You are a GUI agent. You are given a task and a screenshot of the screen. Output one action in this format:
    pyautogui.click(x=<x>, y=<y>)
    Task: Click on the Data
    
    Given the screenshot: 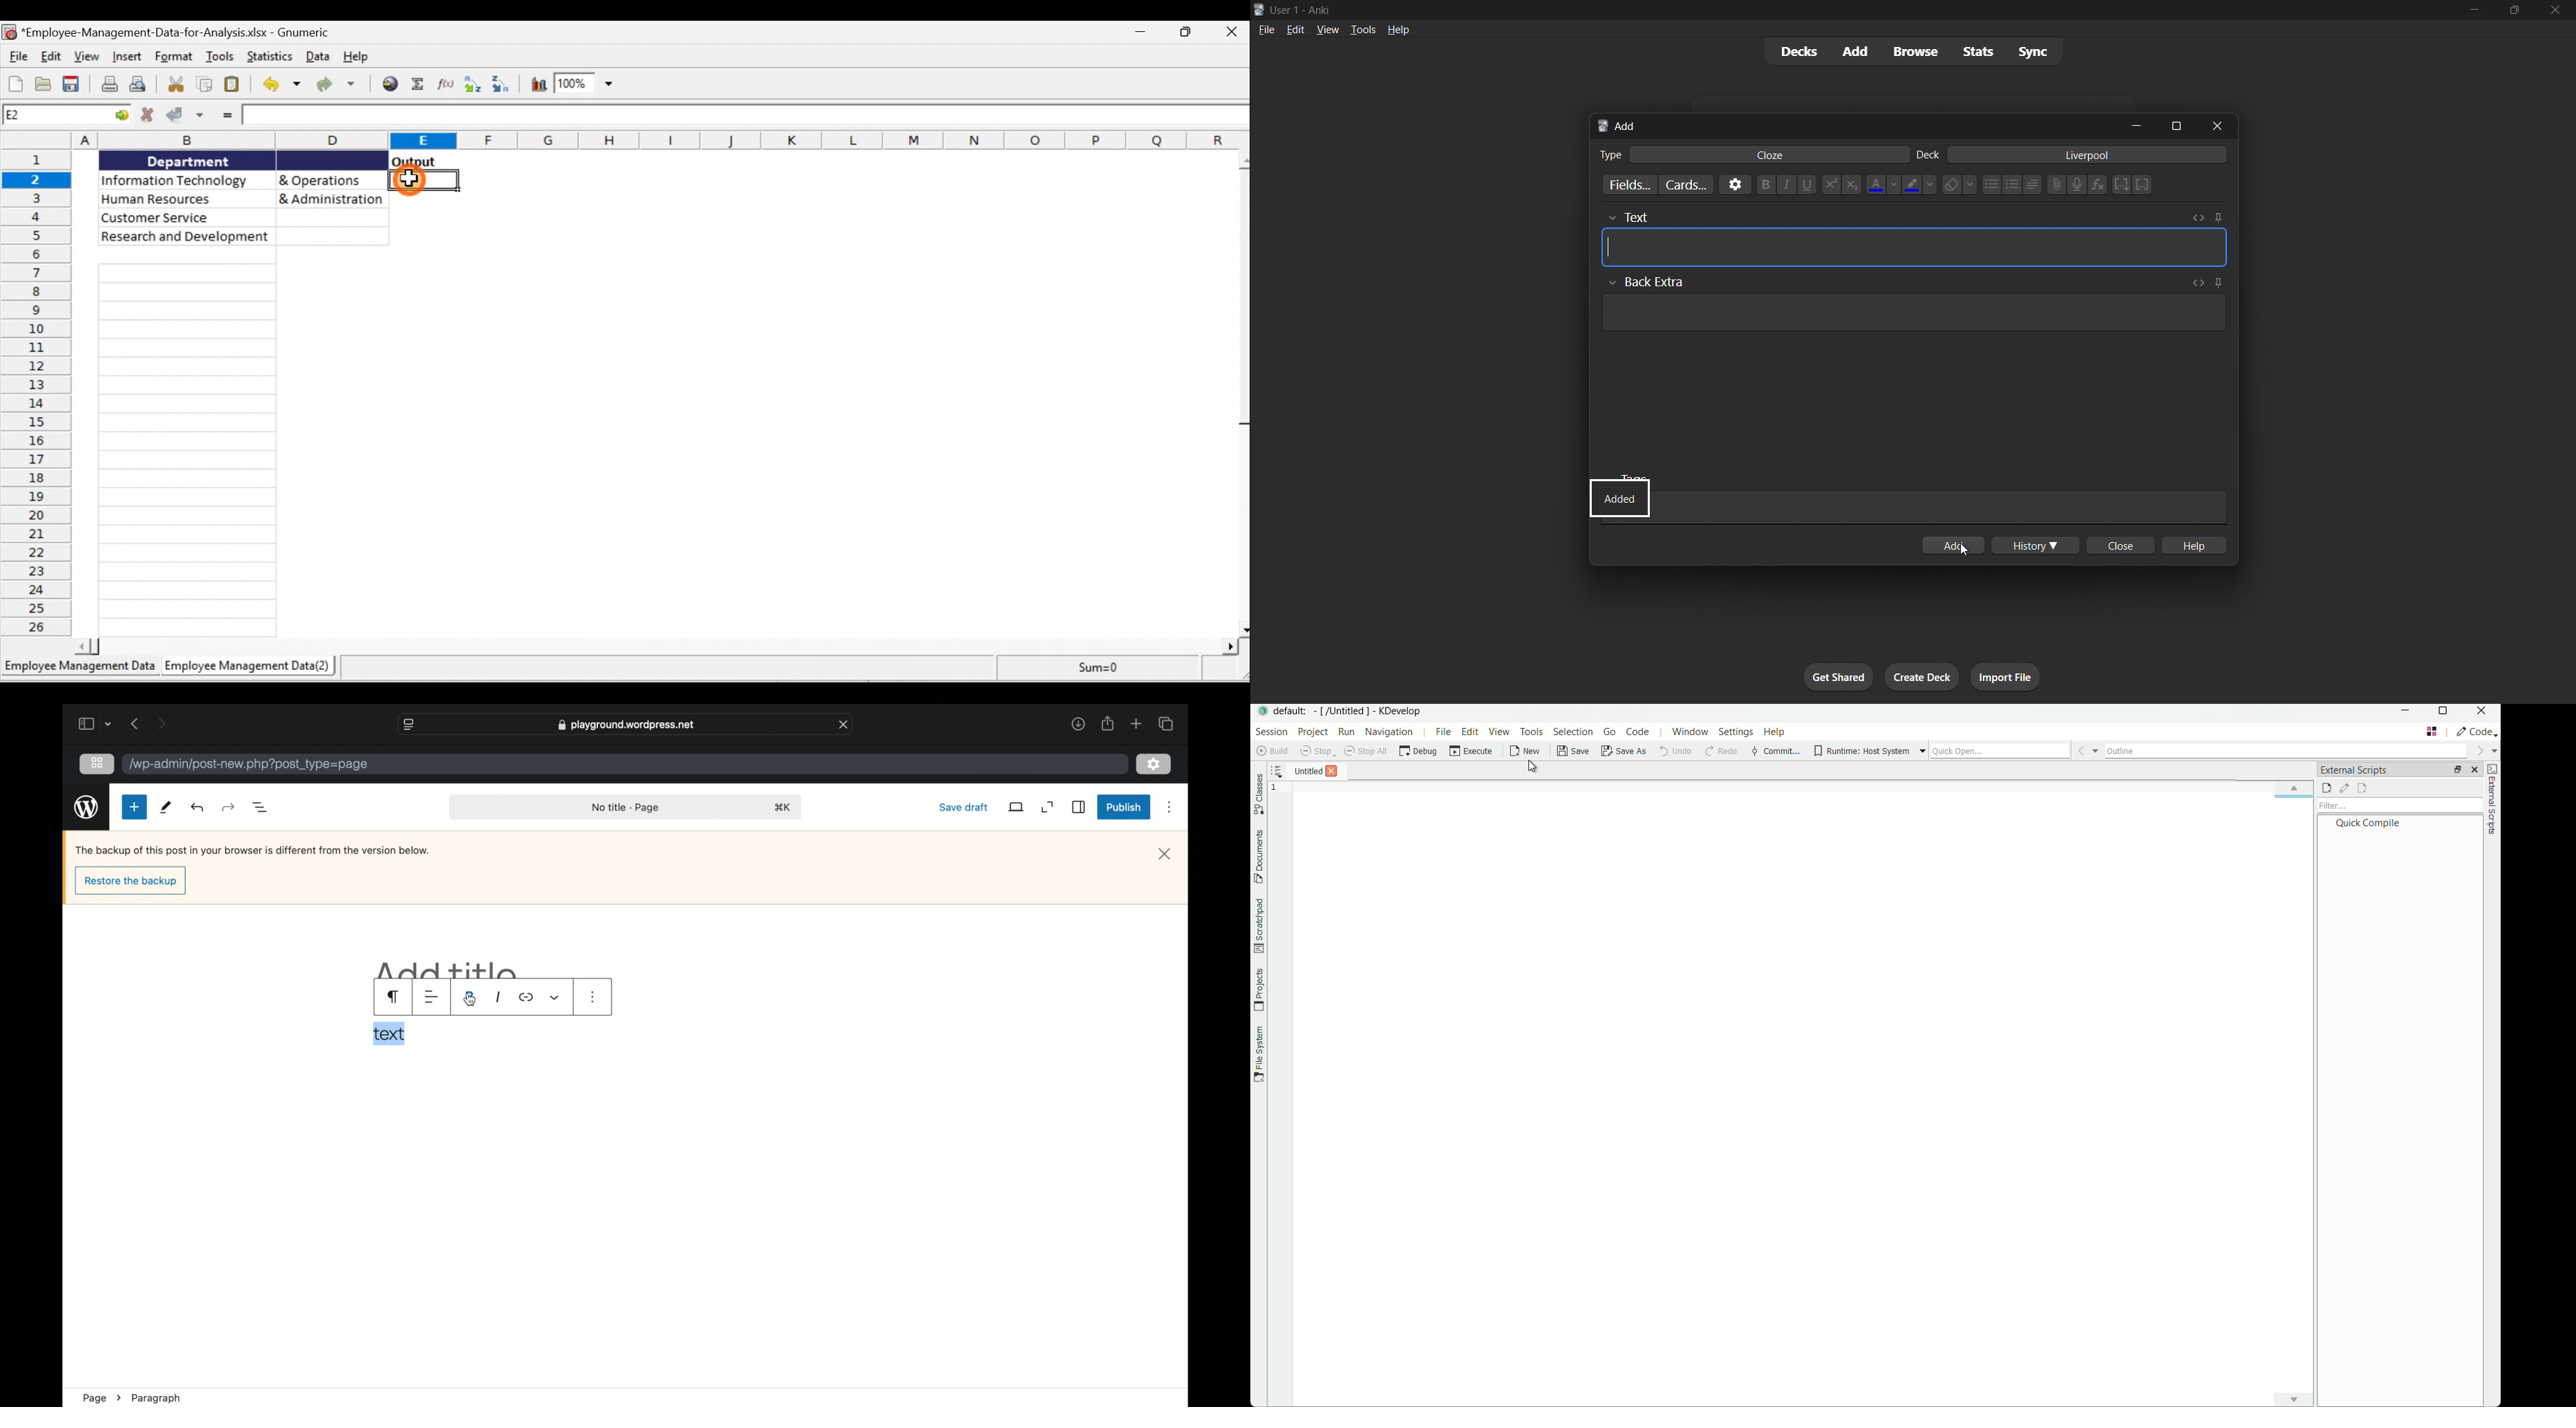 What is the action you would take?
    pyautogui.click(x=244, y=199)
    